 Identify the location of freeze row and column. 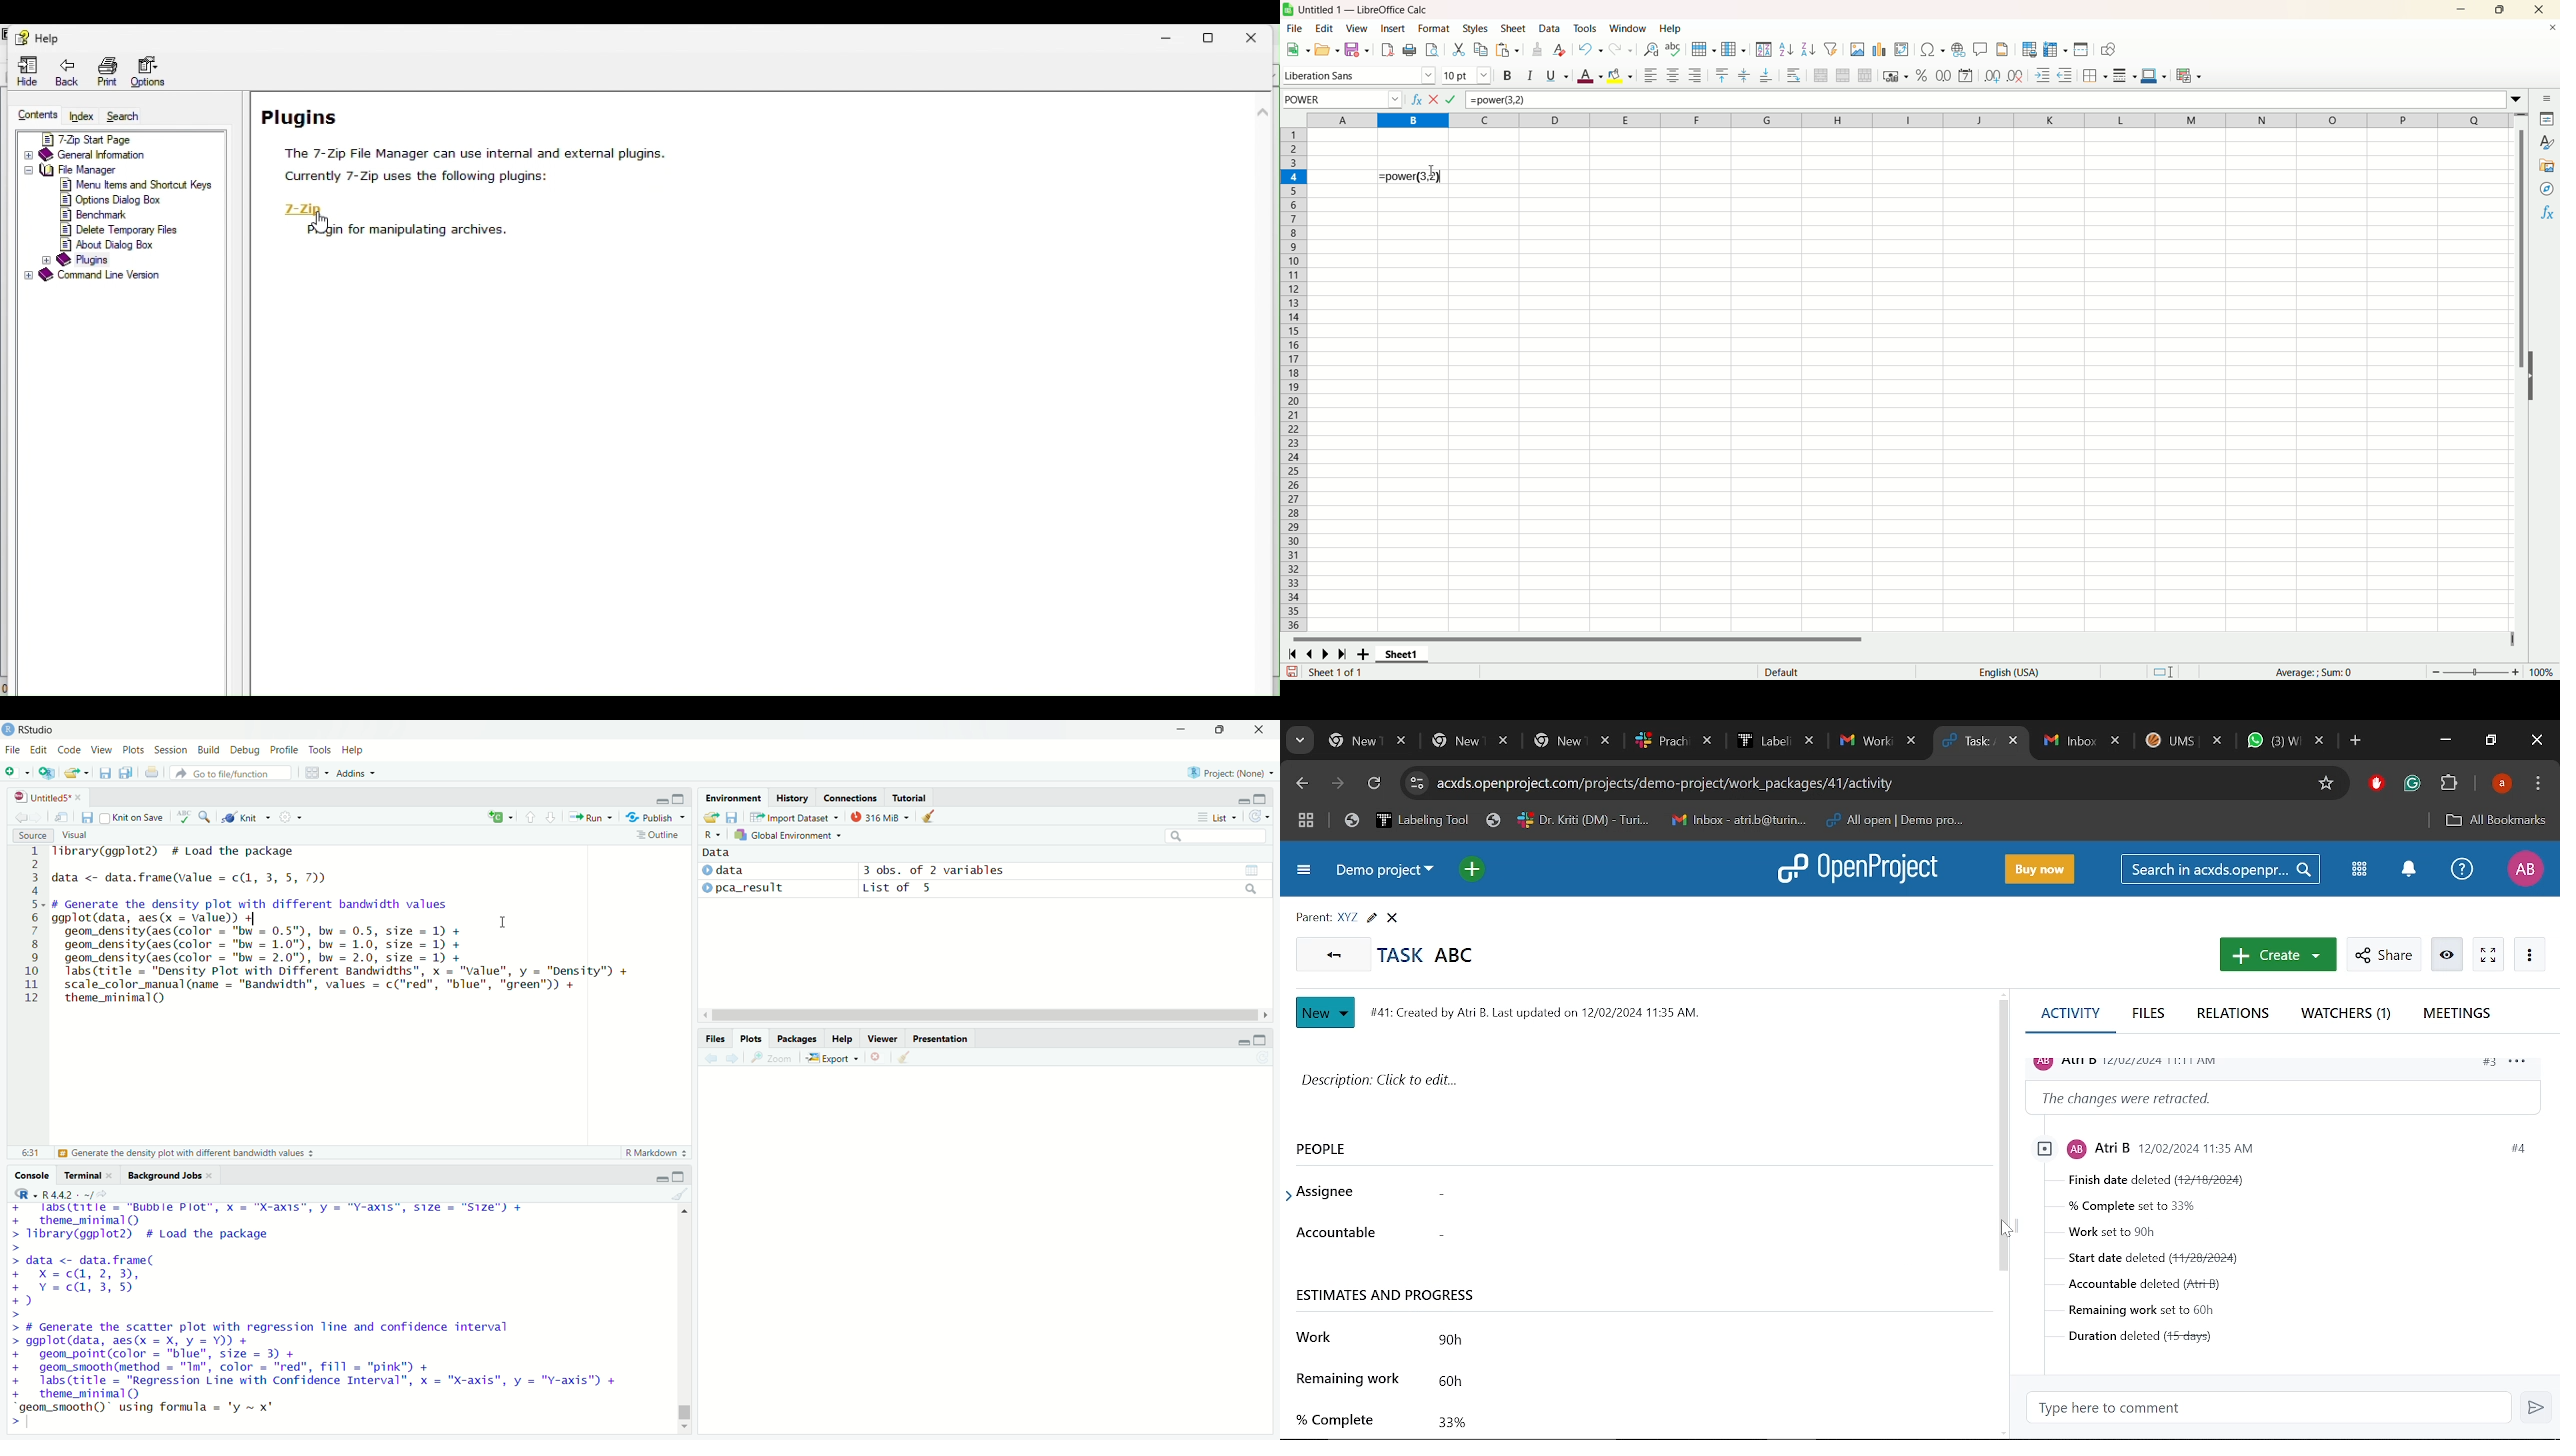
(2055, 49).